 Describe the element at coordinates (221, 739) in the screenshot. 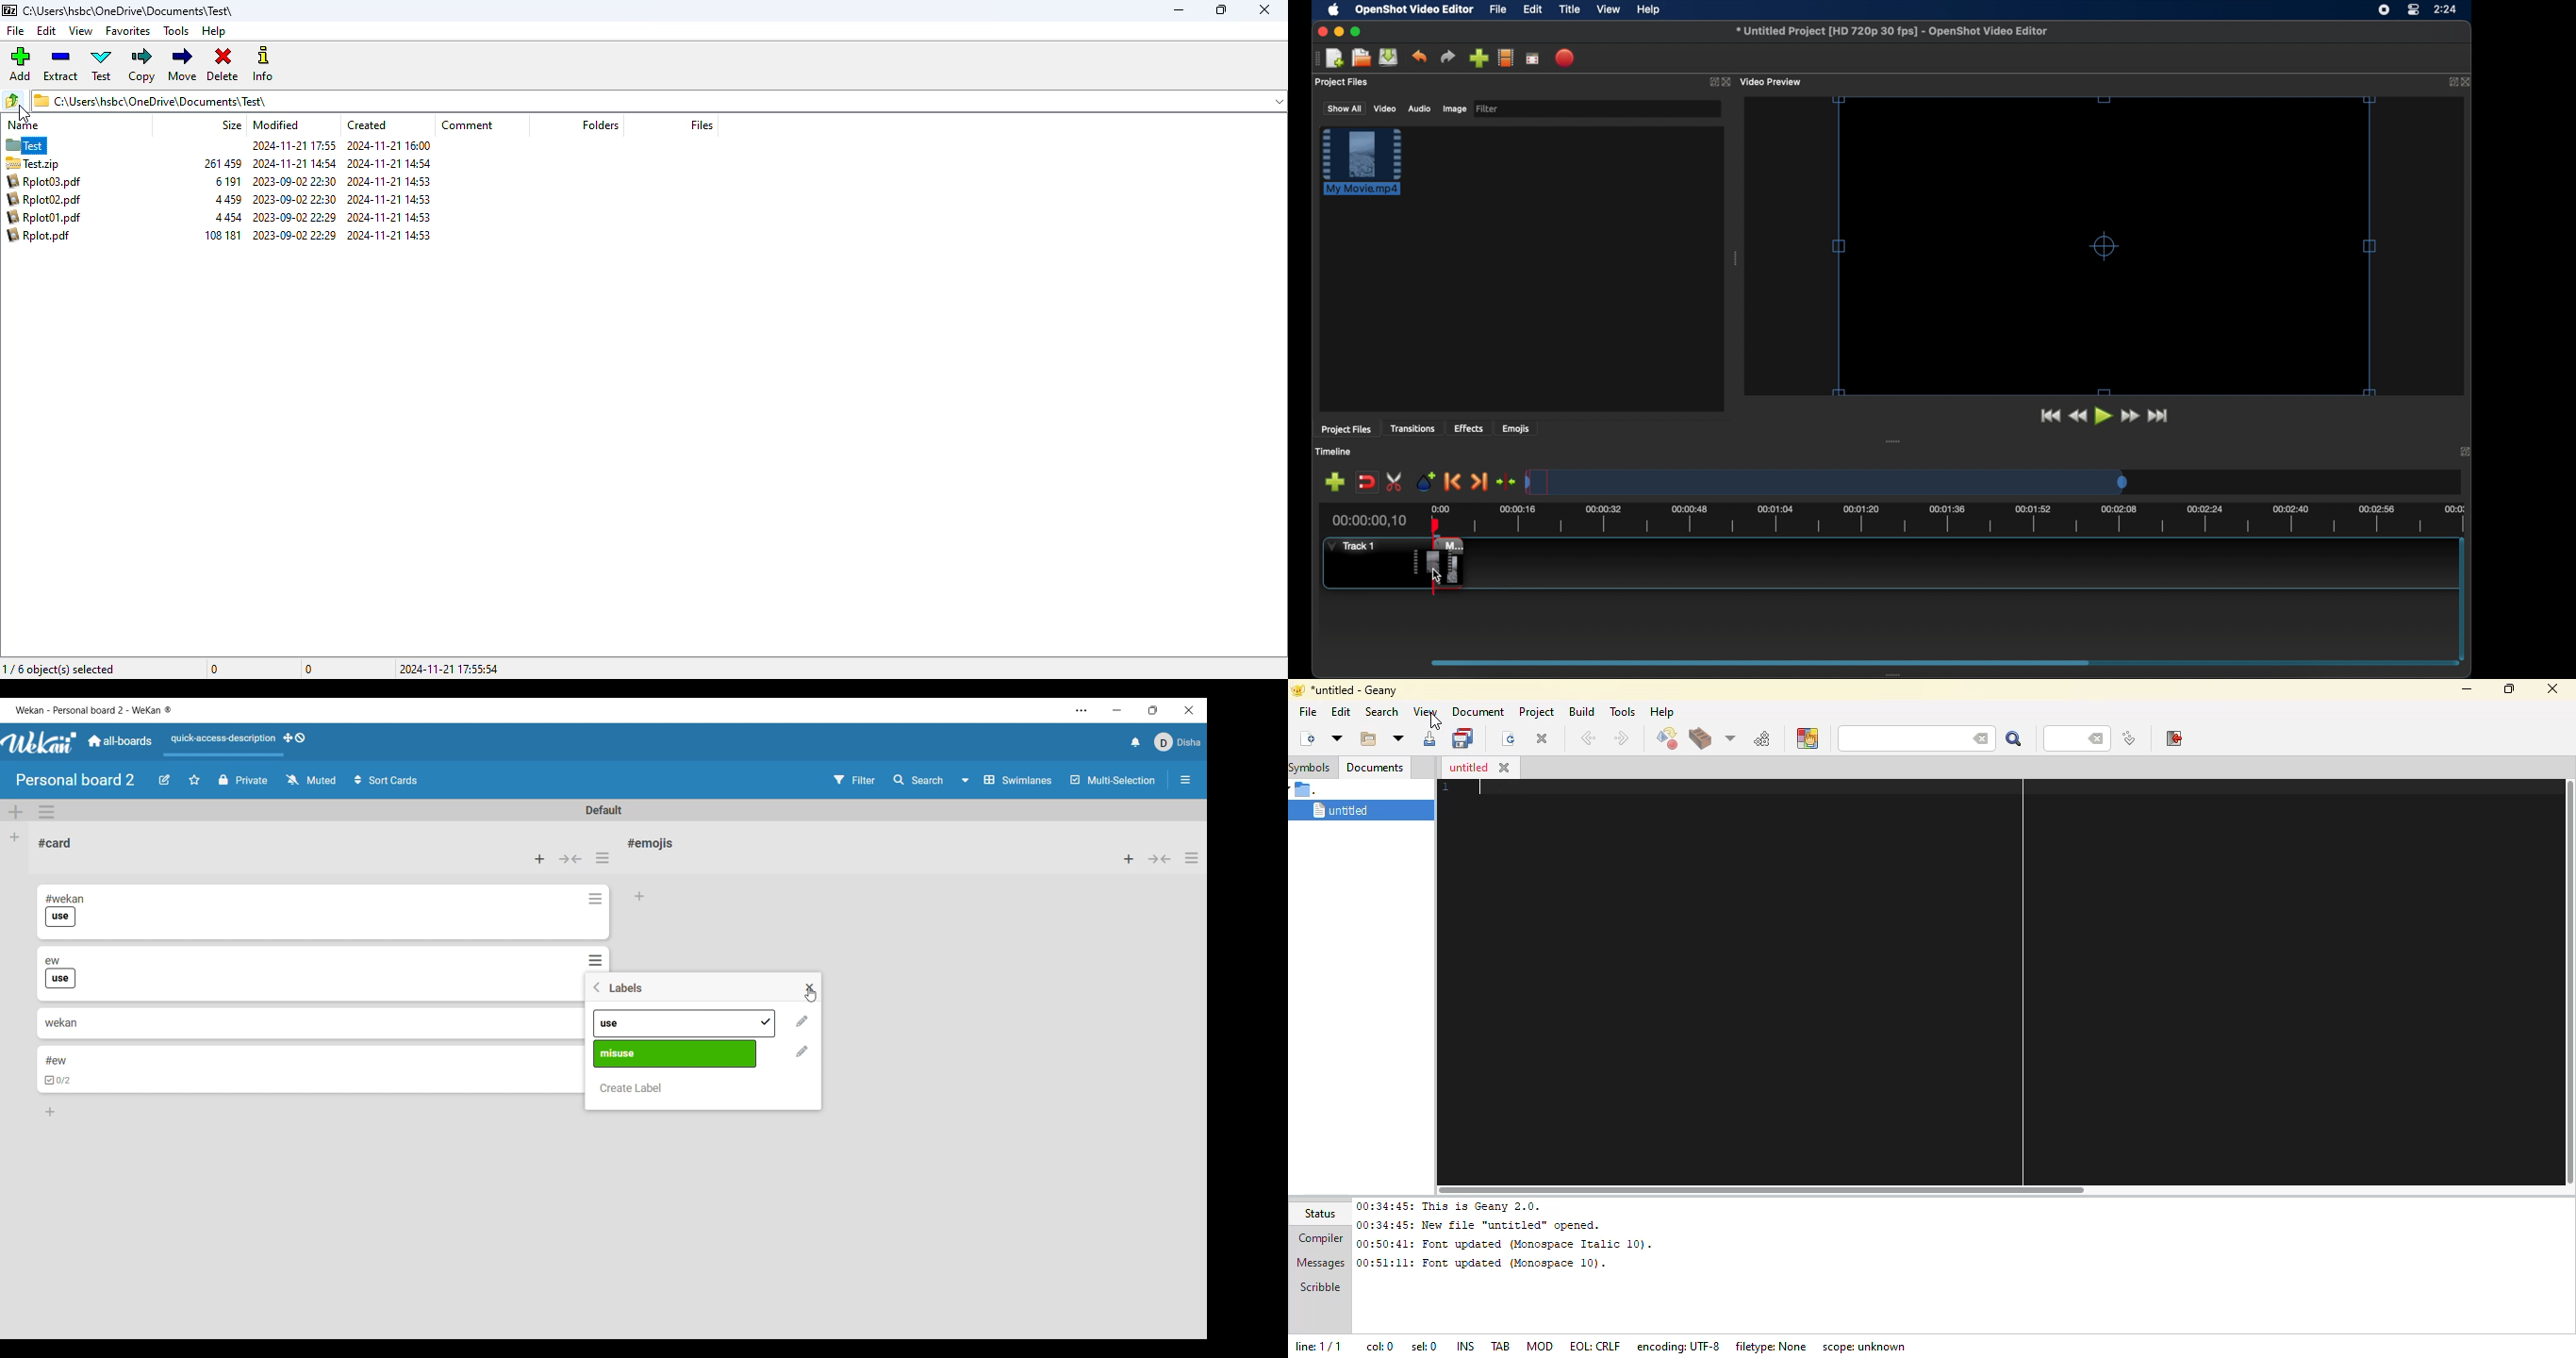

I see `Quick access description` at that location.